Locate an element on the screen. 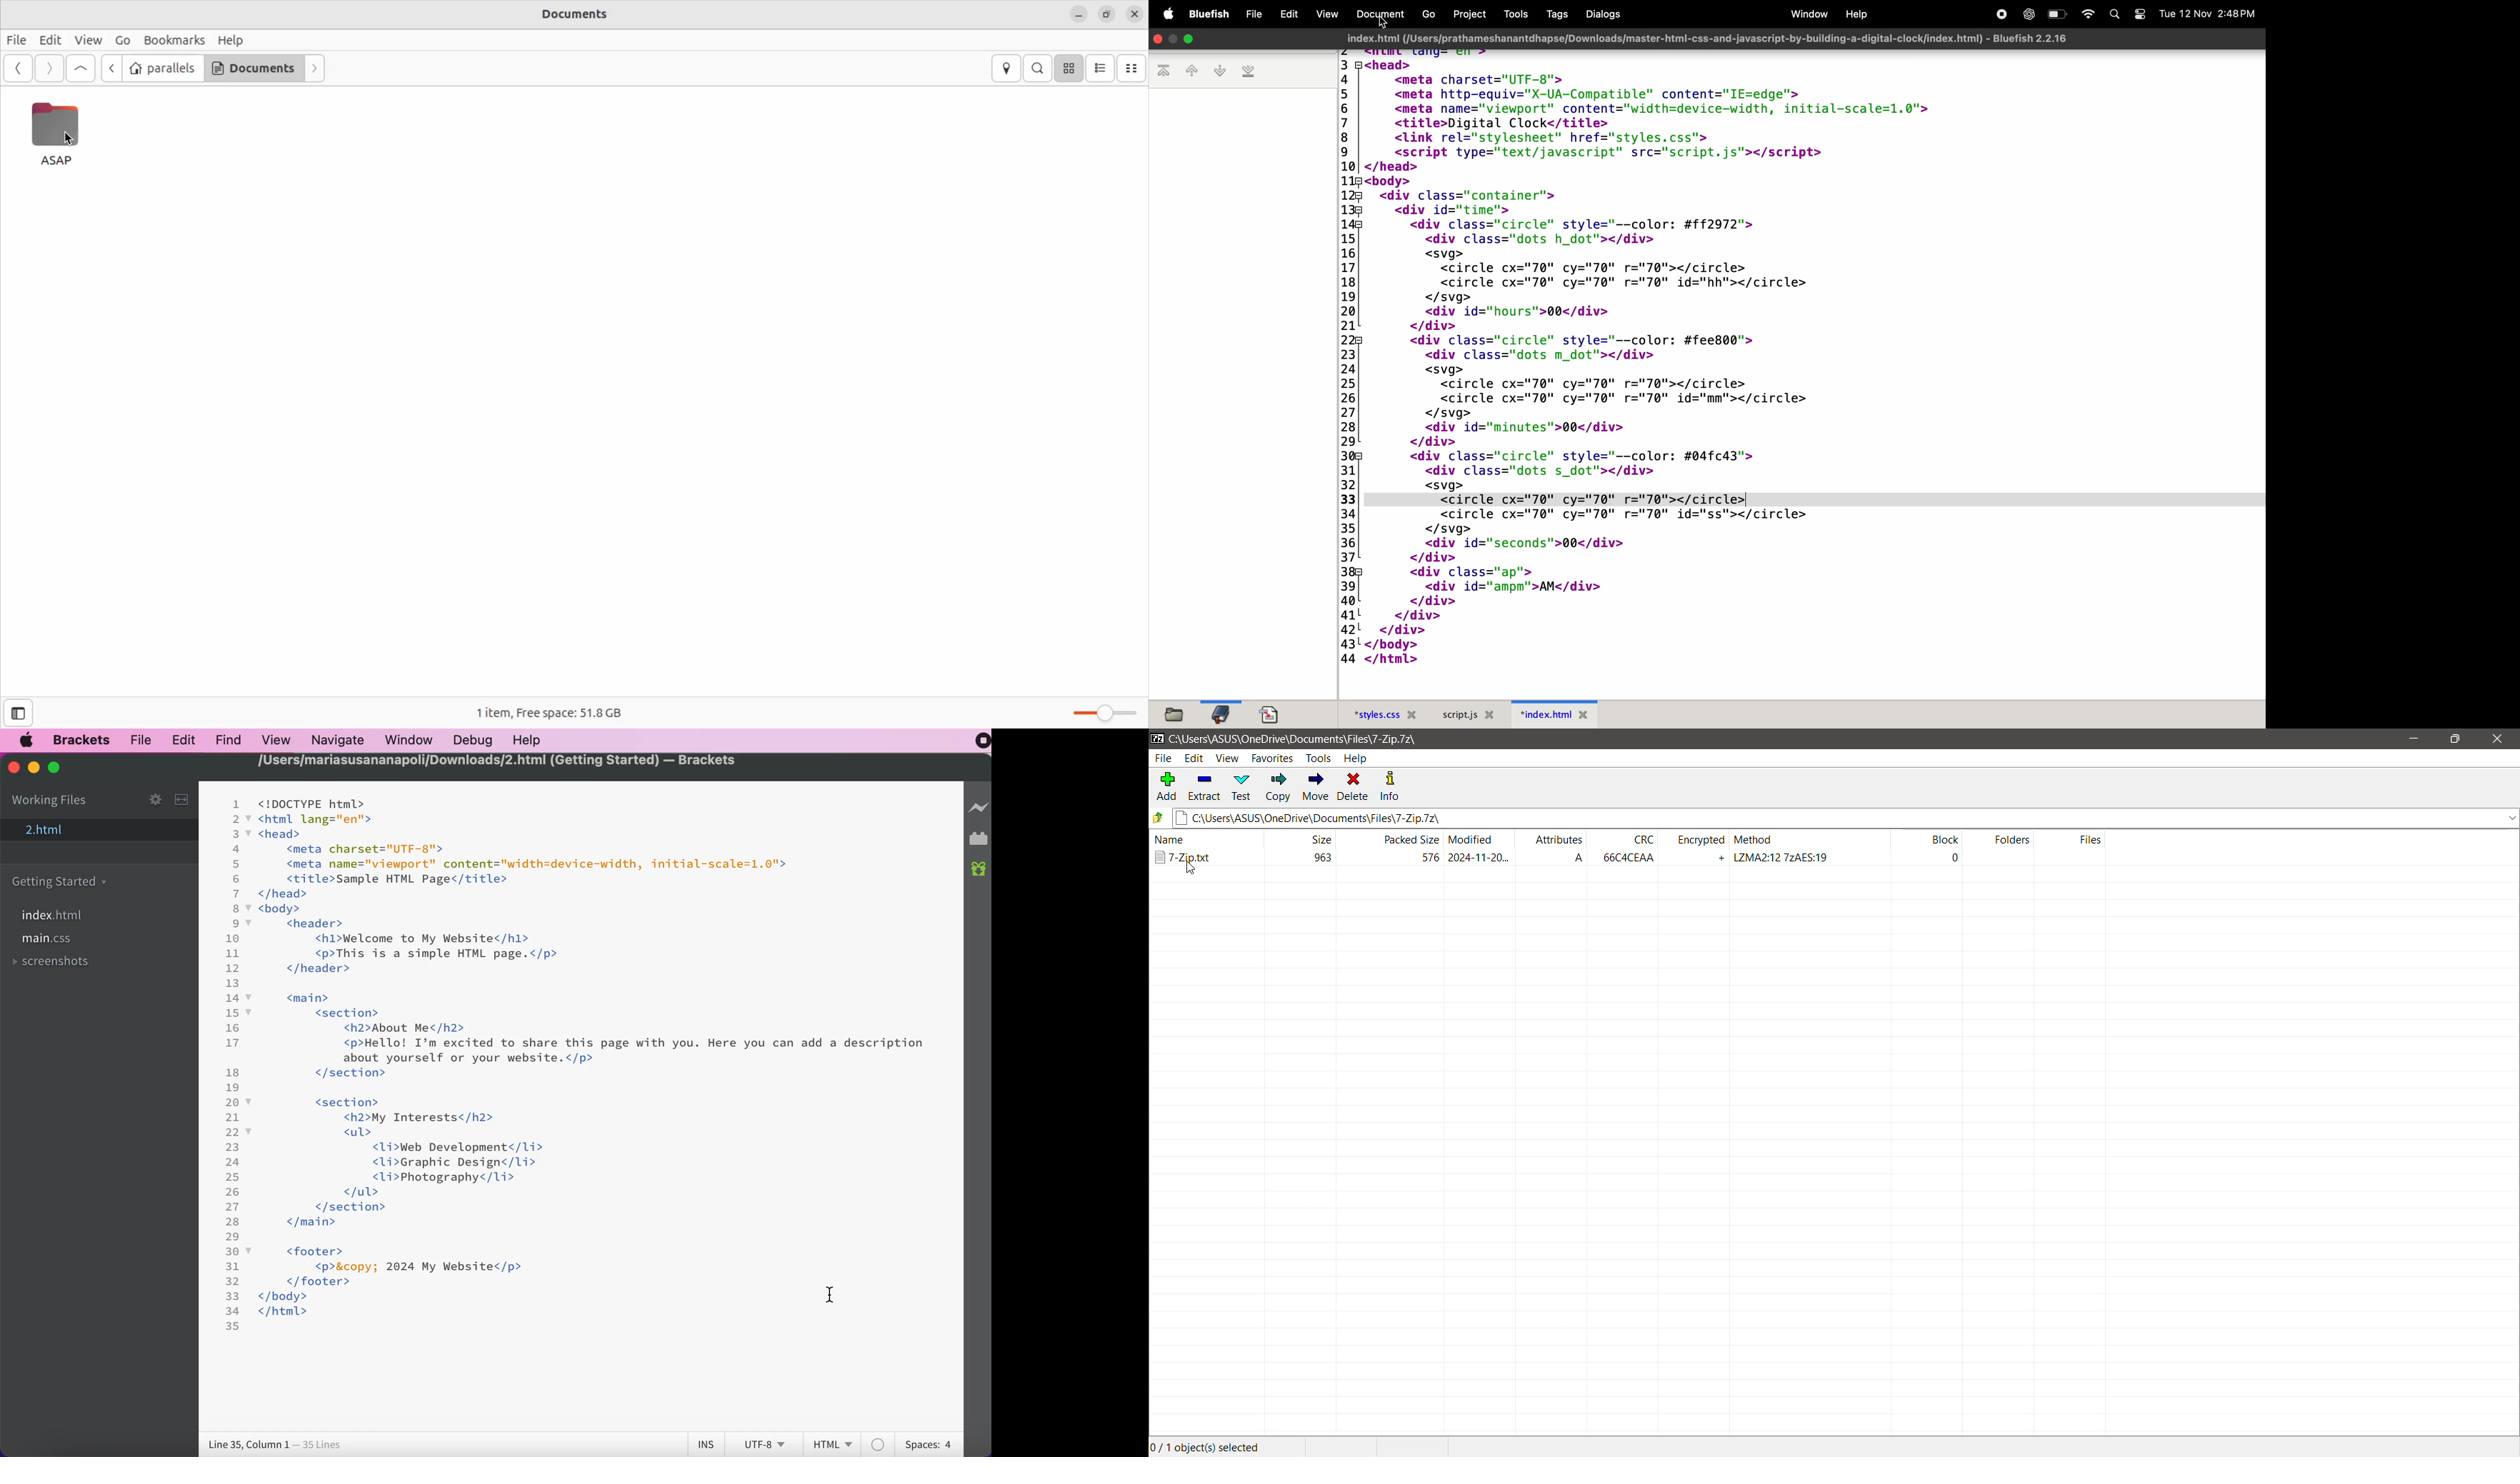  Move Up one level is located at coordinates (1159, 817).